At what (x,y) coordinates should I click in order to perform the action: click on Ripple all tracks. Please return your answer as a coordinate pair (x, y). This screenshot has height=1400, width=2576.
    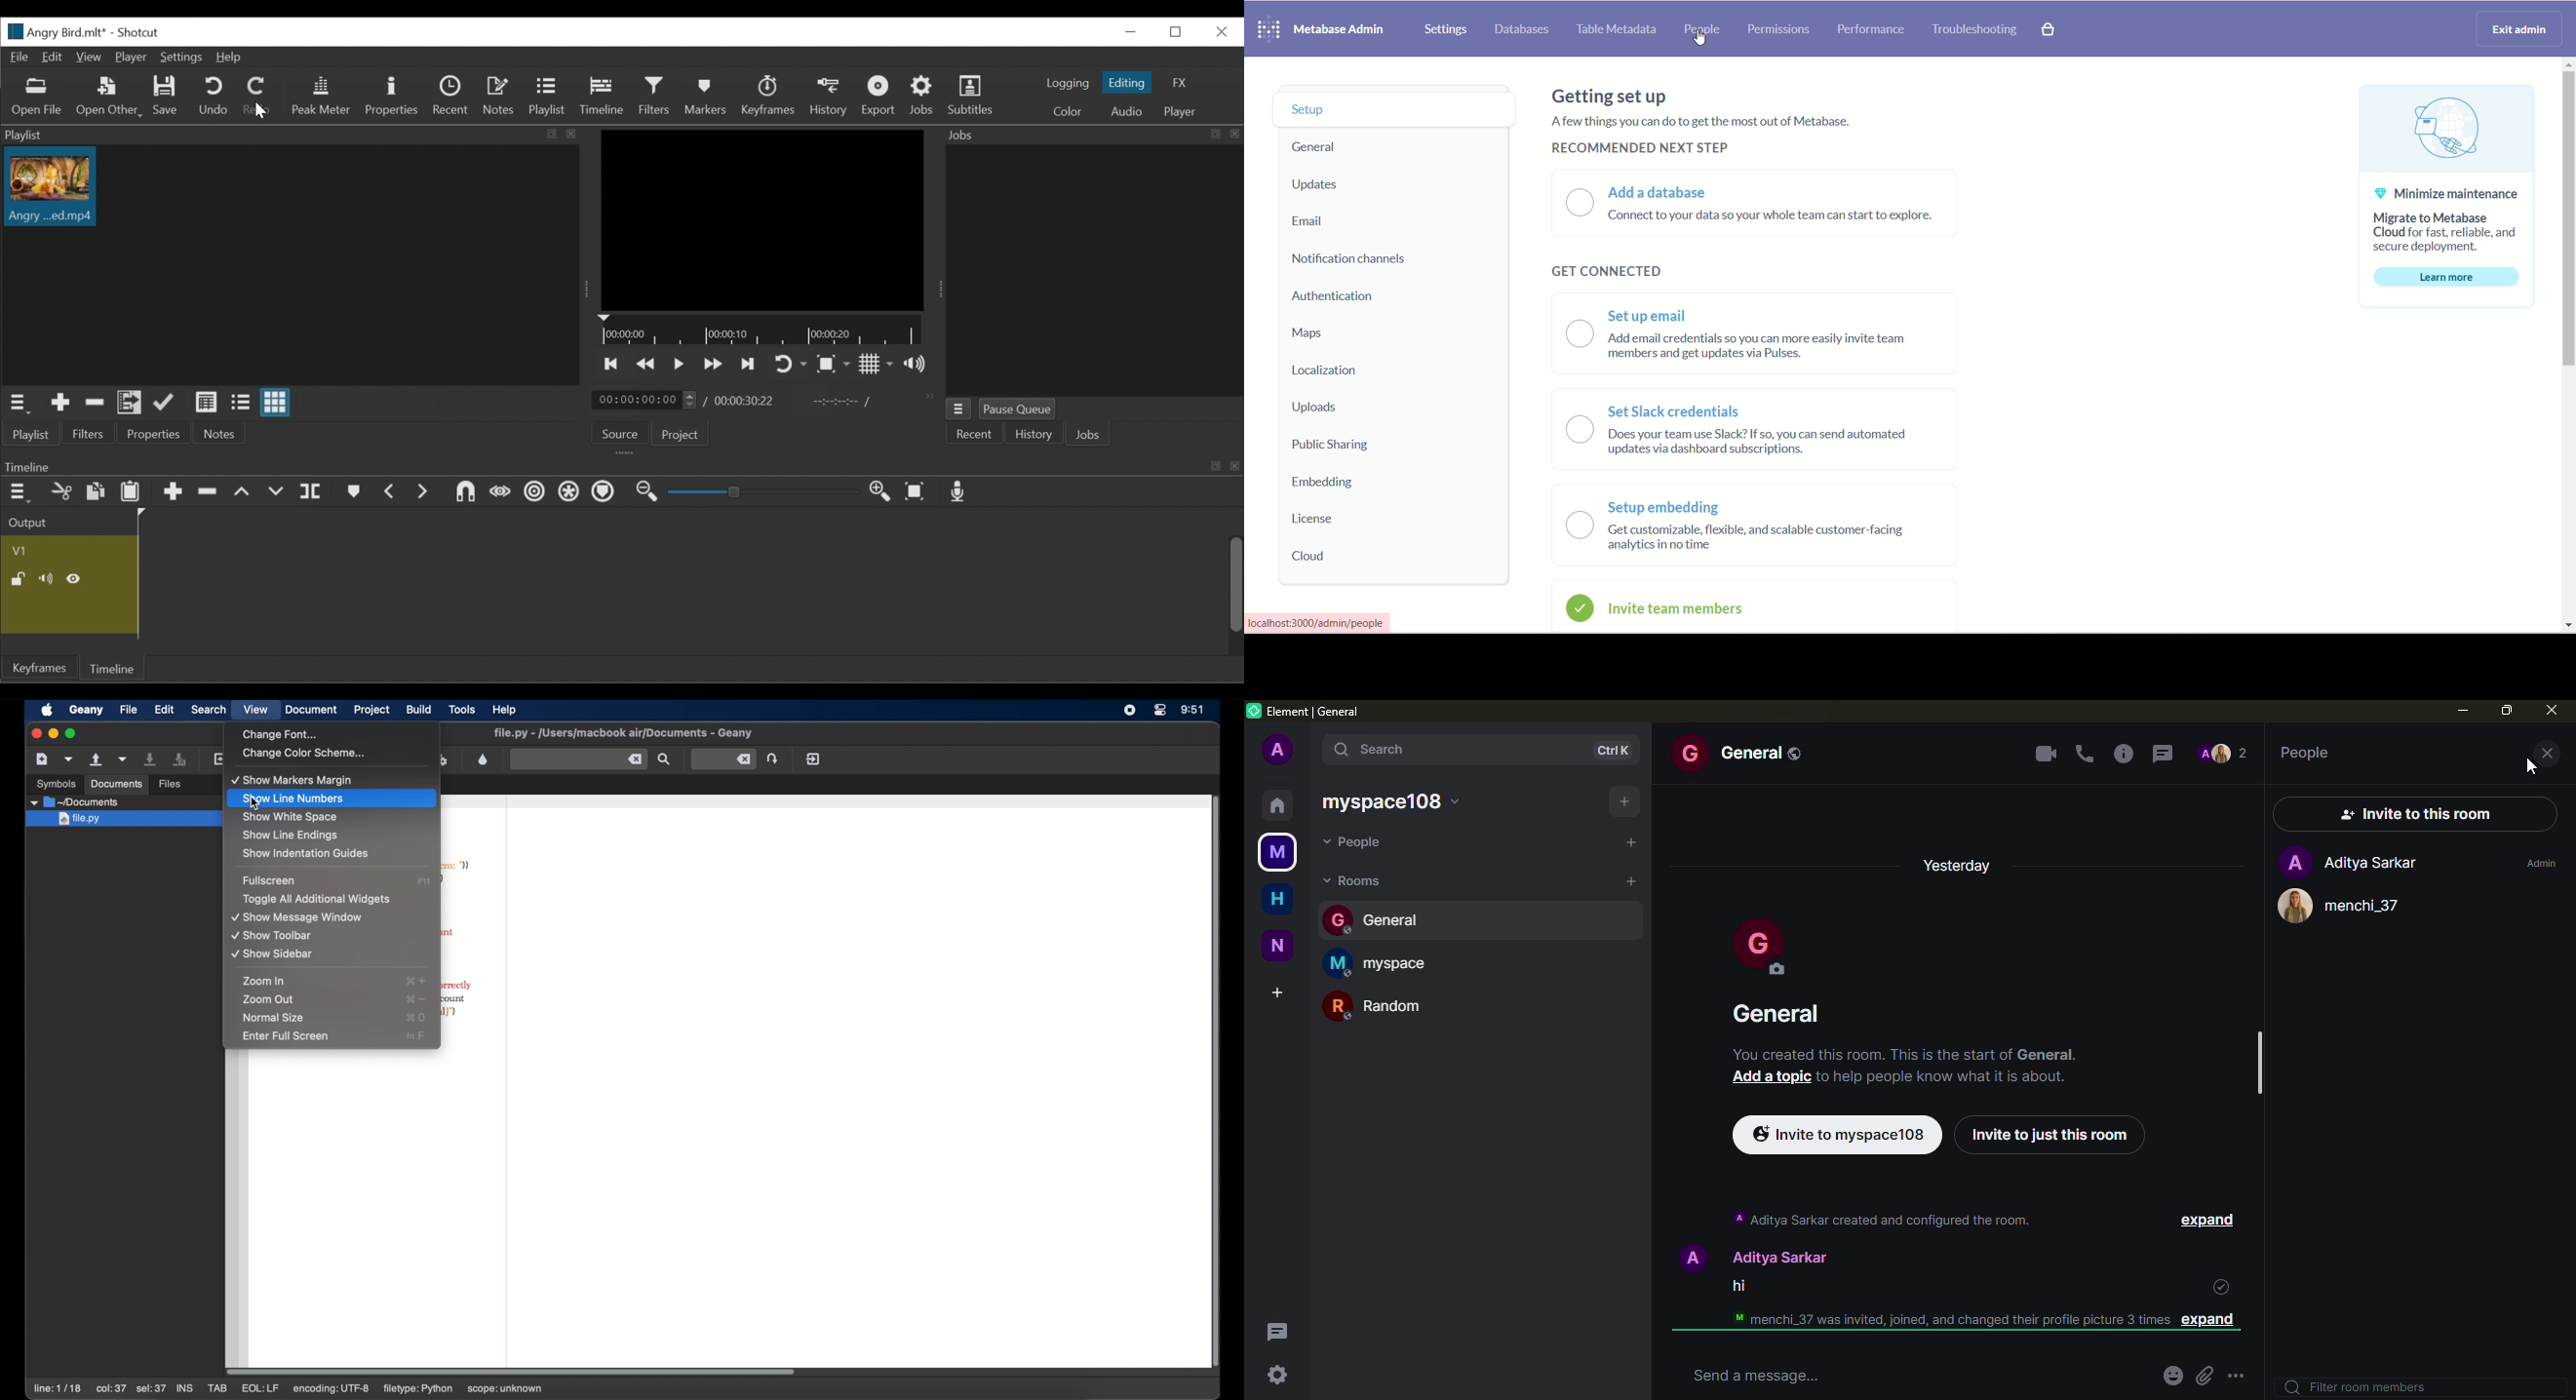
    Looking at the image, I should click on (570, 493).